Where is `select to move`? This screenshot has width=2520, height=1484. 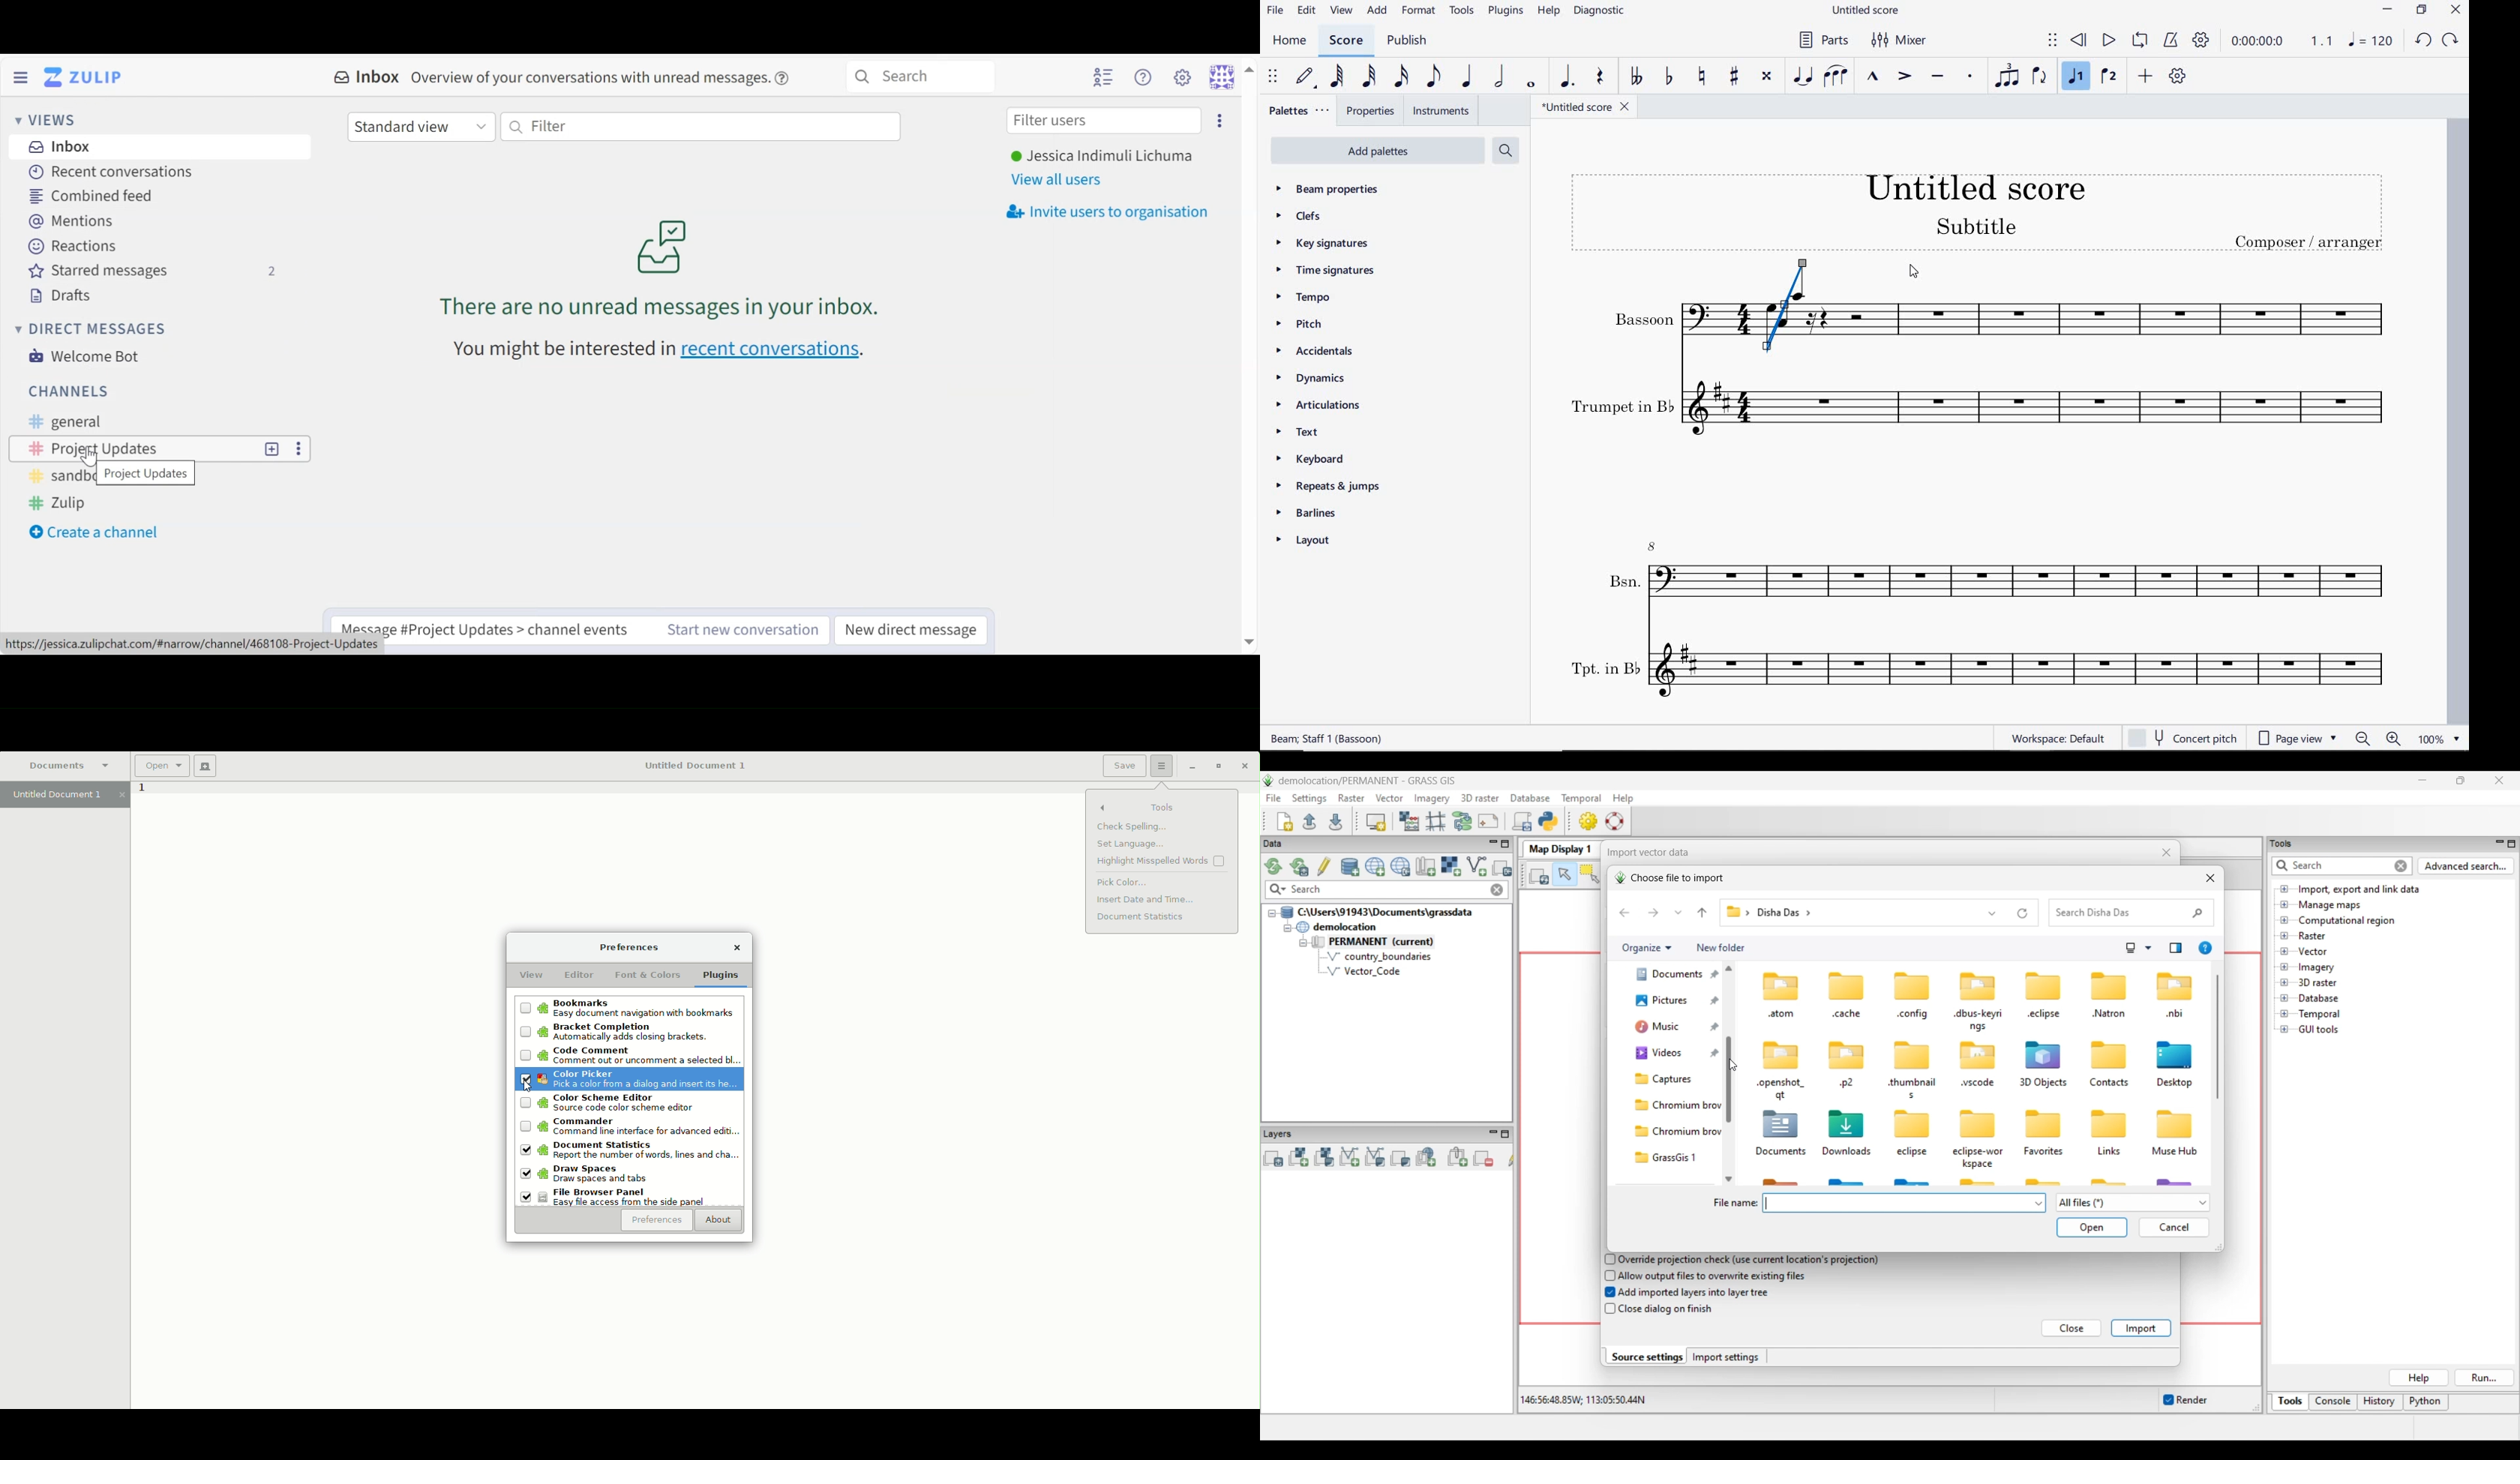
select to move is located at coordinates (1273, 78).